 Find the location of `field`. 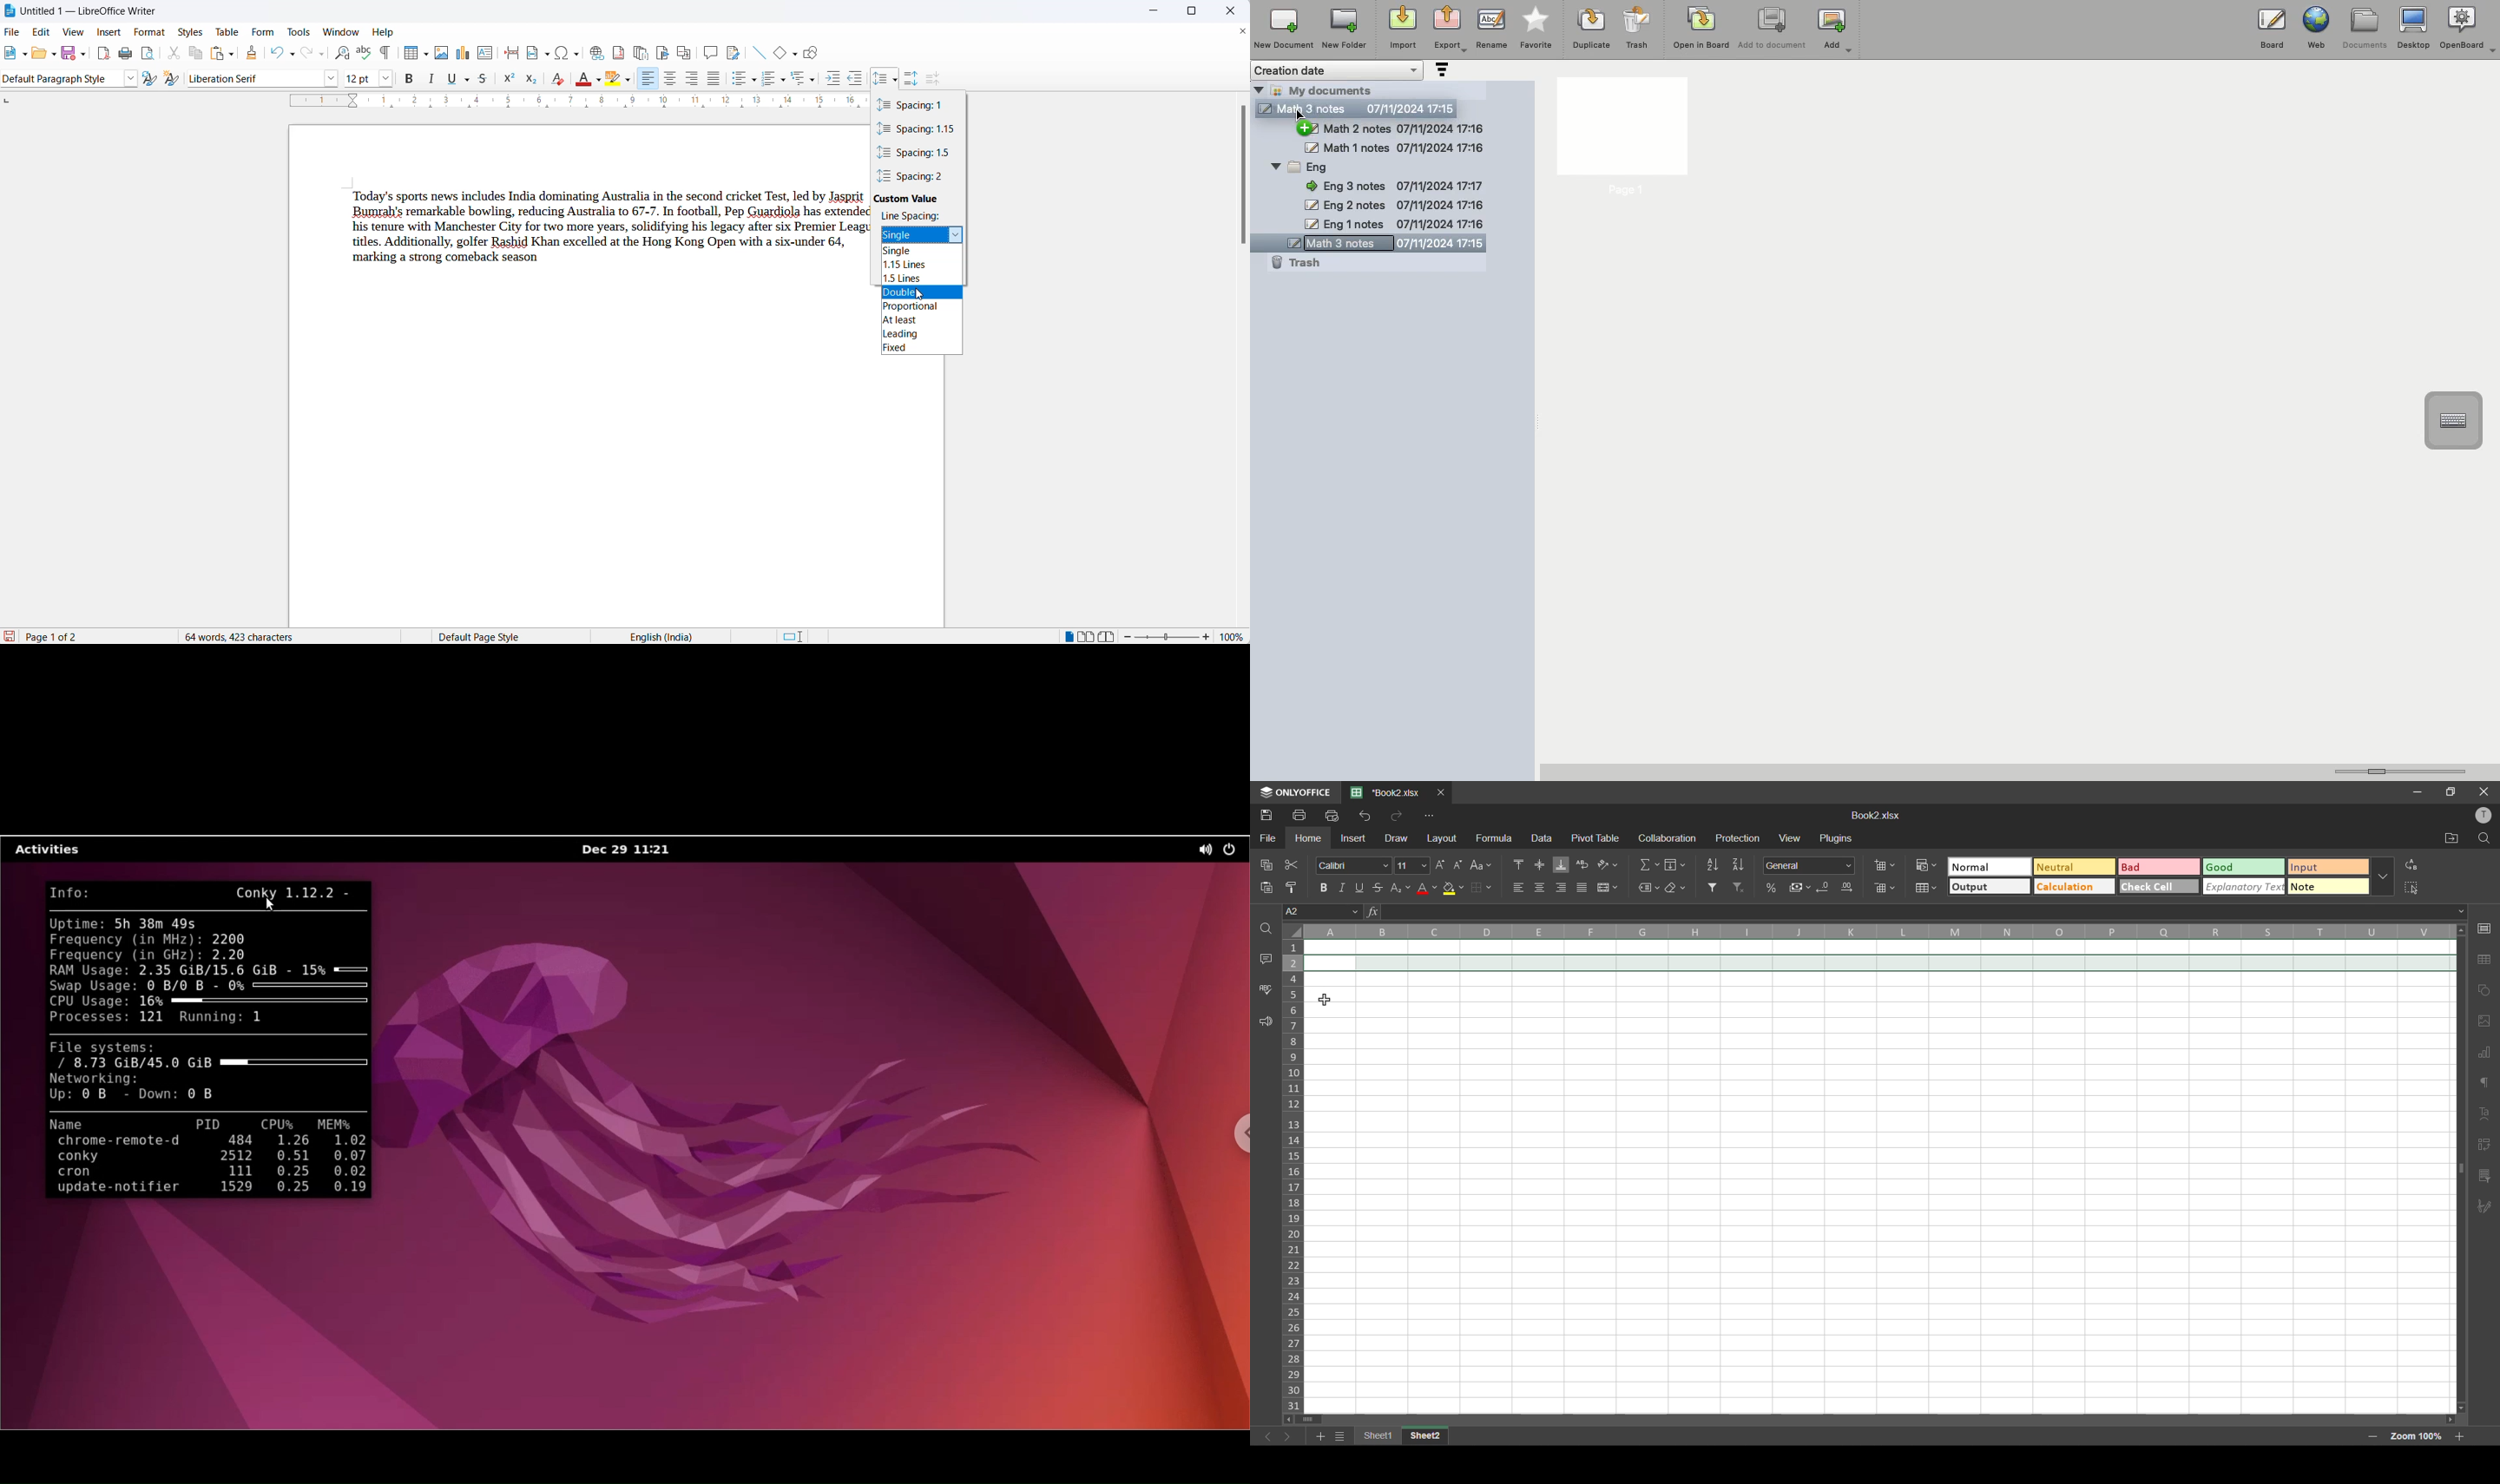

field is located at coordinates (537, 53).